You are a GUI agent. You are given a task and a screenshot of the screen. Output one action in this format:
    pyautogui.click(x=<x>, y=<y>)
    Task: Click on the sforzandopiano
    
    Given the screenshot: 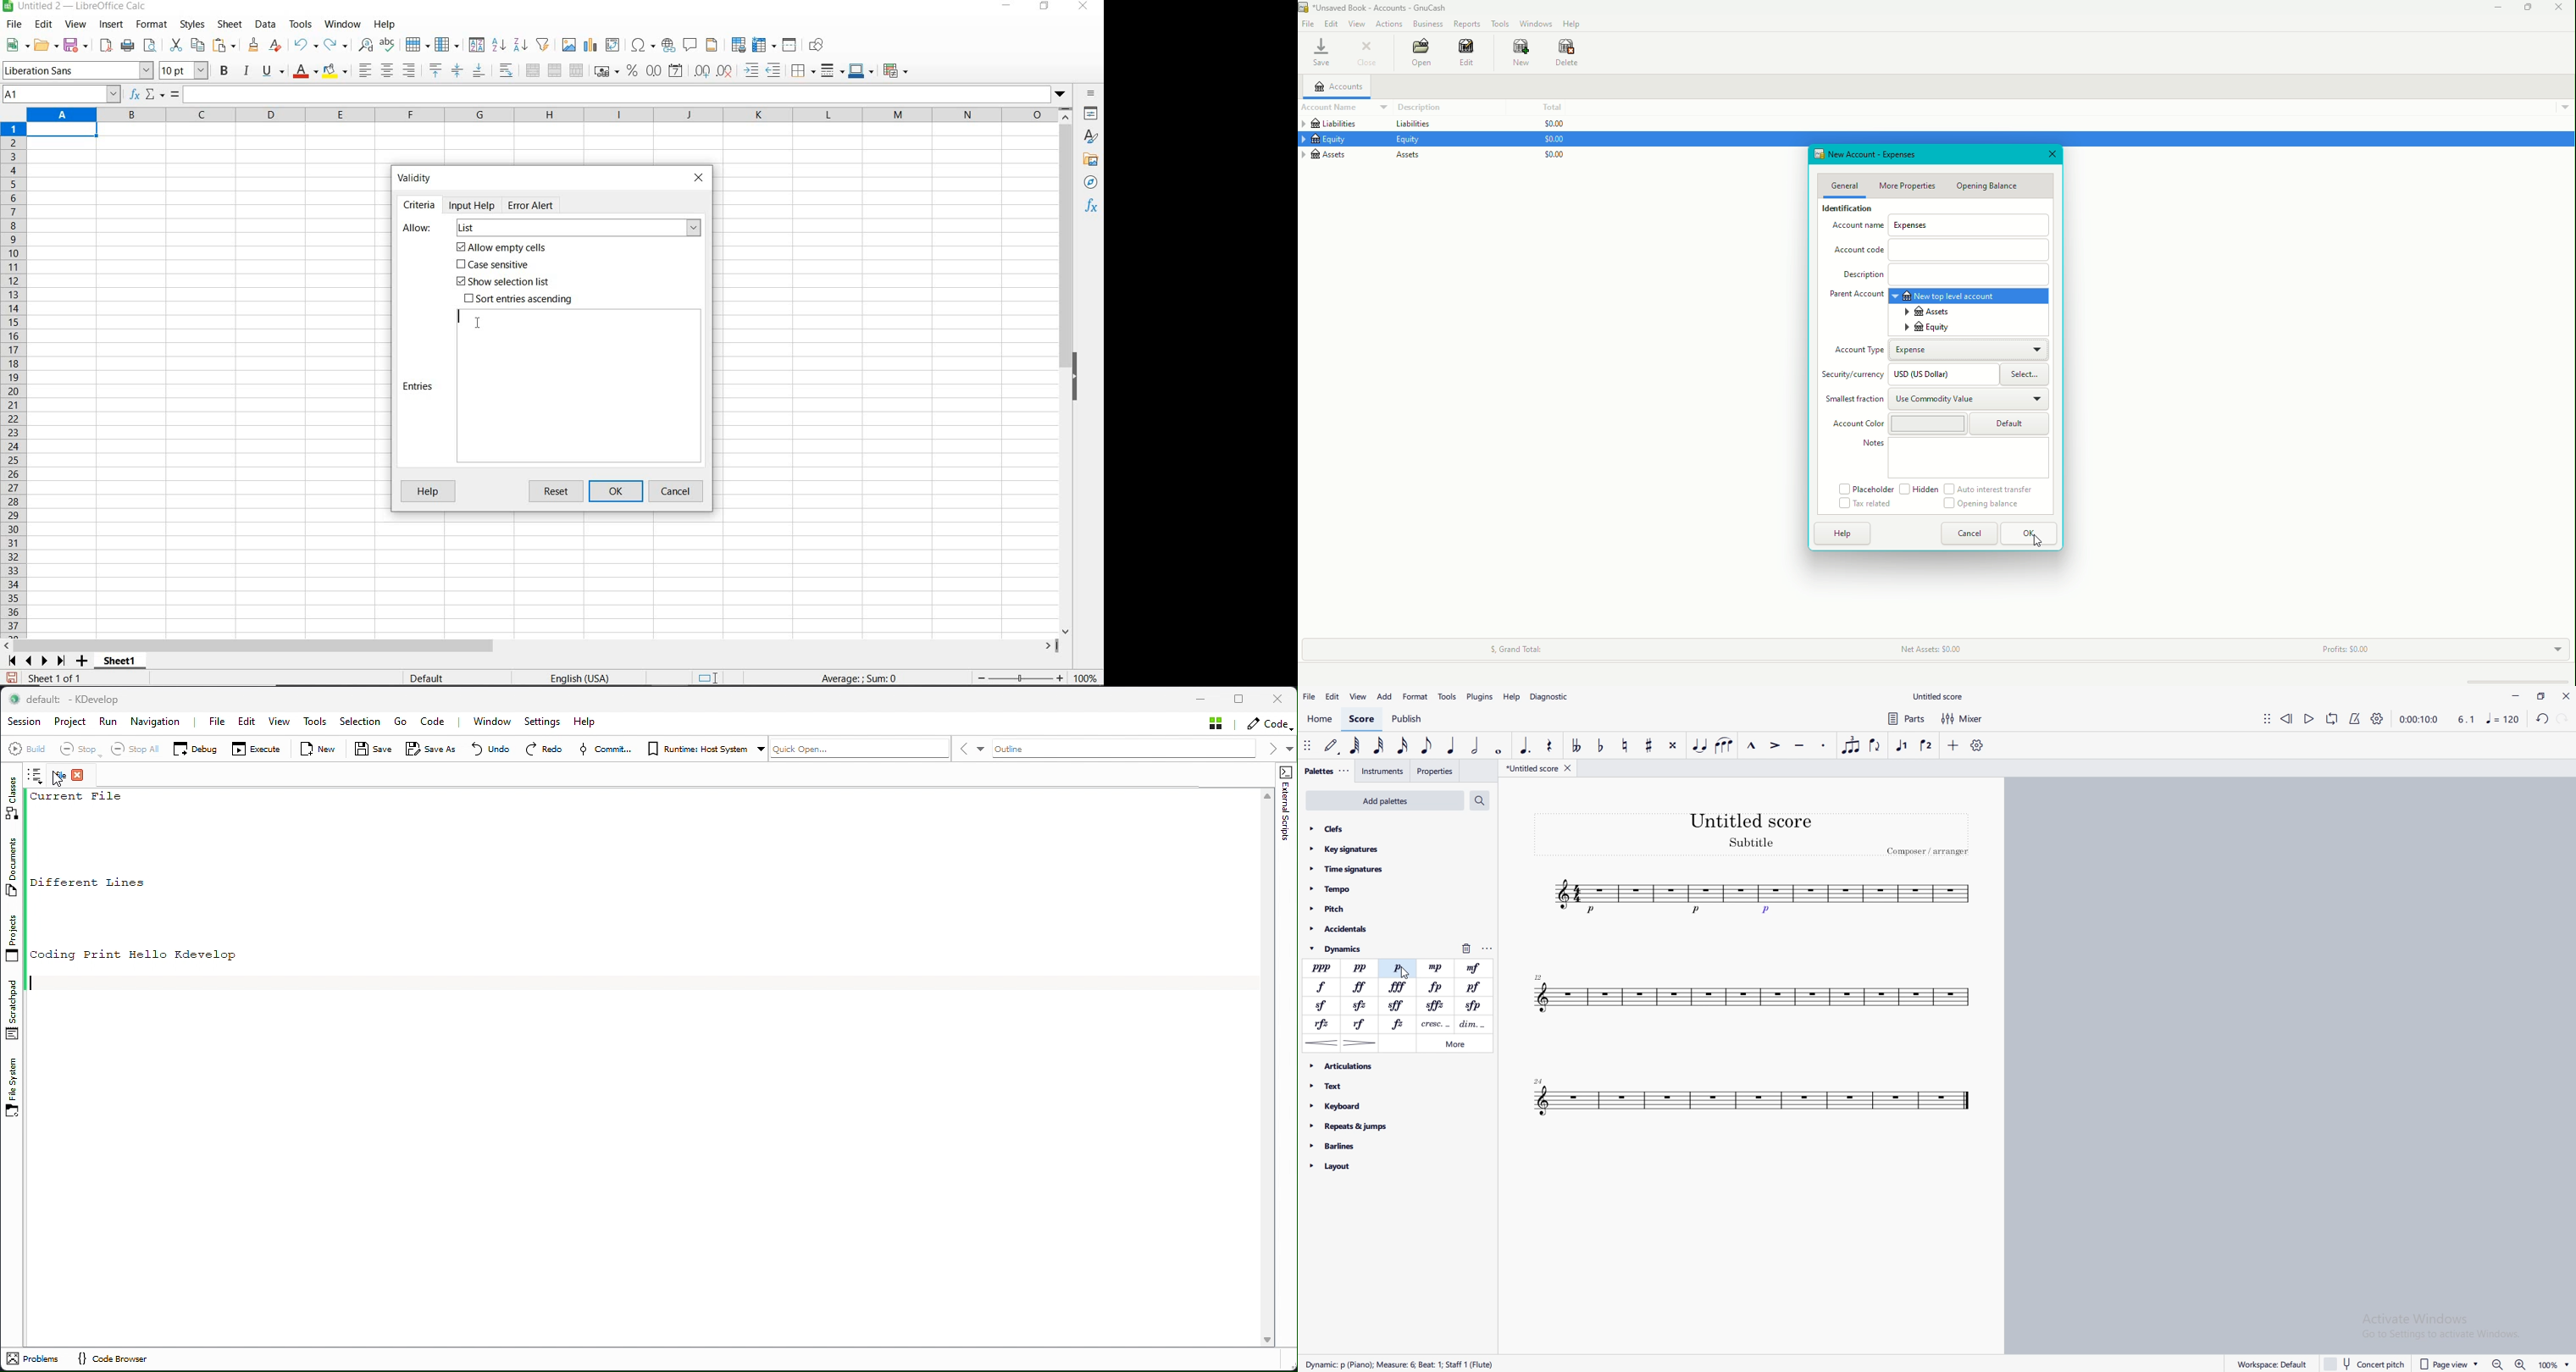 What is the action you would take?
    pyautogui.click(x=1474, y=1006)
    